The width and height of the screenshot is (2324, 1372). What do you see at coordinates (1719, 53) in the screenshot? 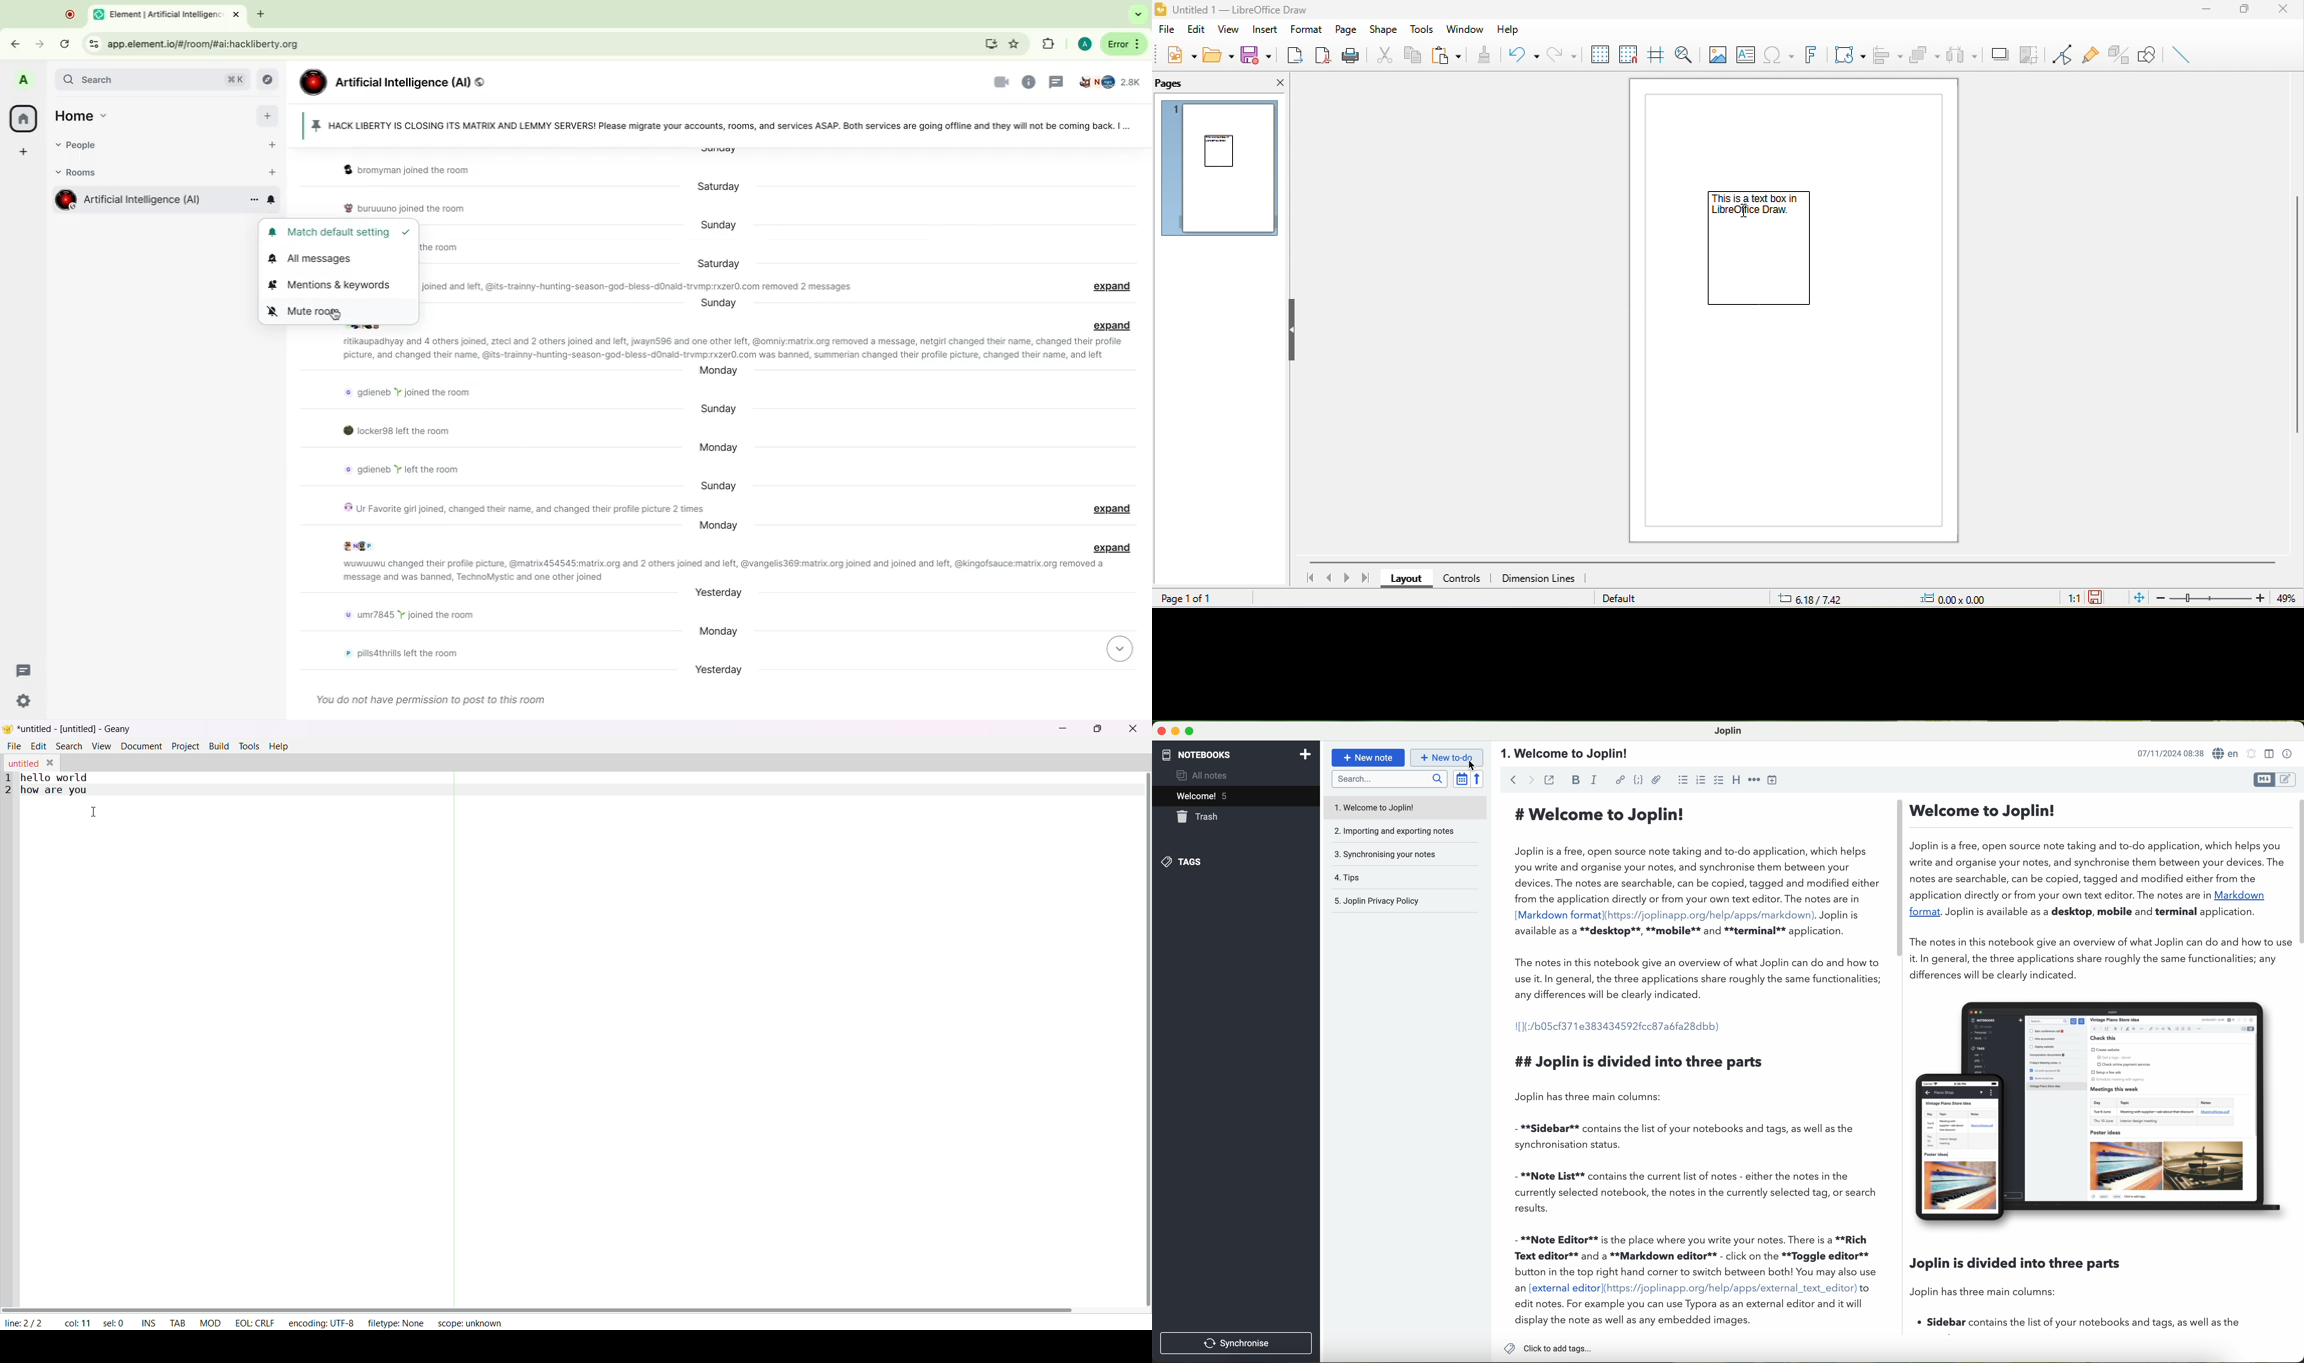
I see `image` at bounding box center [1719, 53].